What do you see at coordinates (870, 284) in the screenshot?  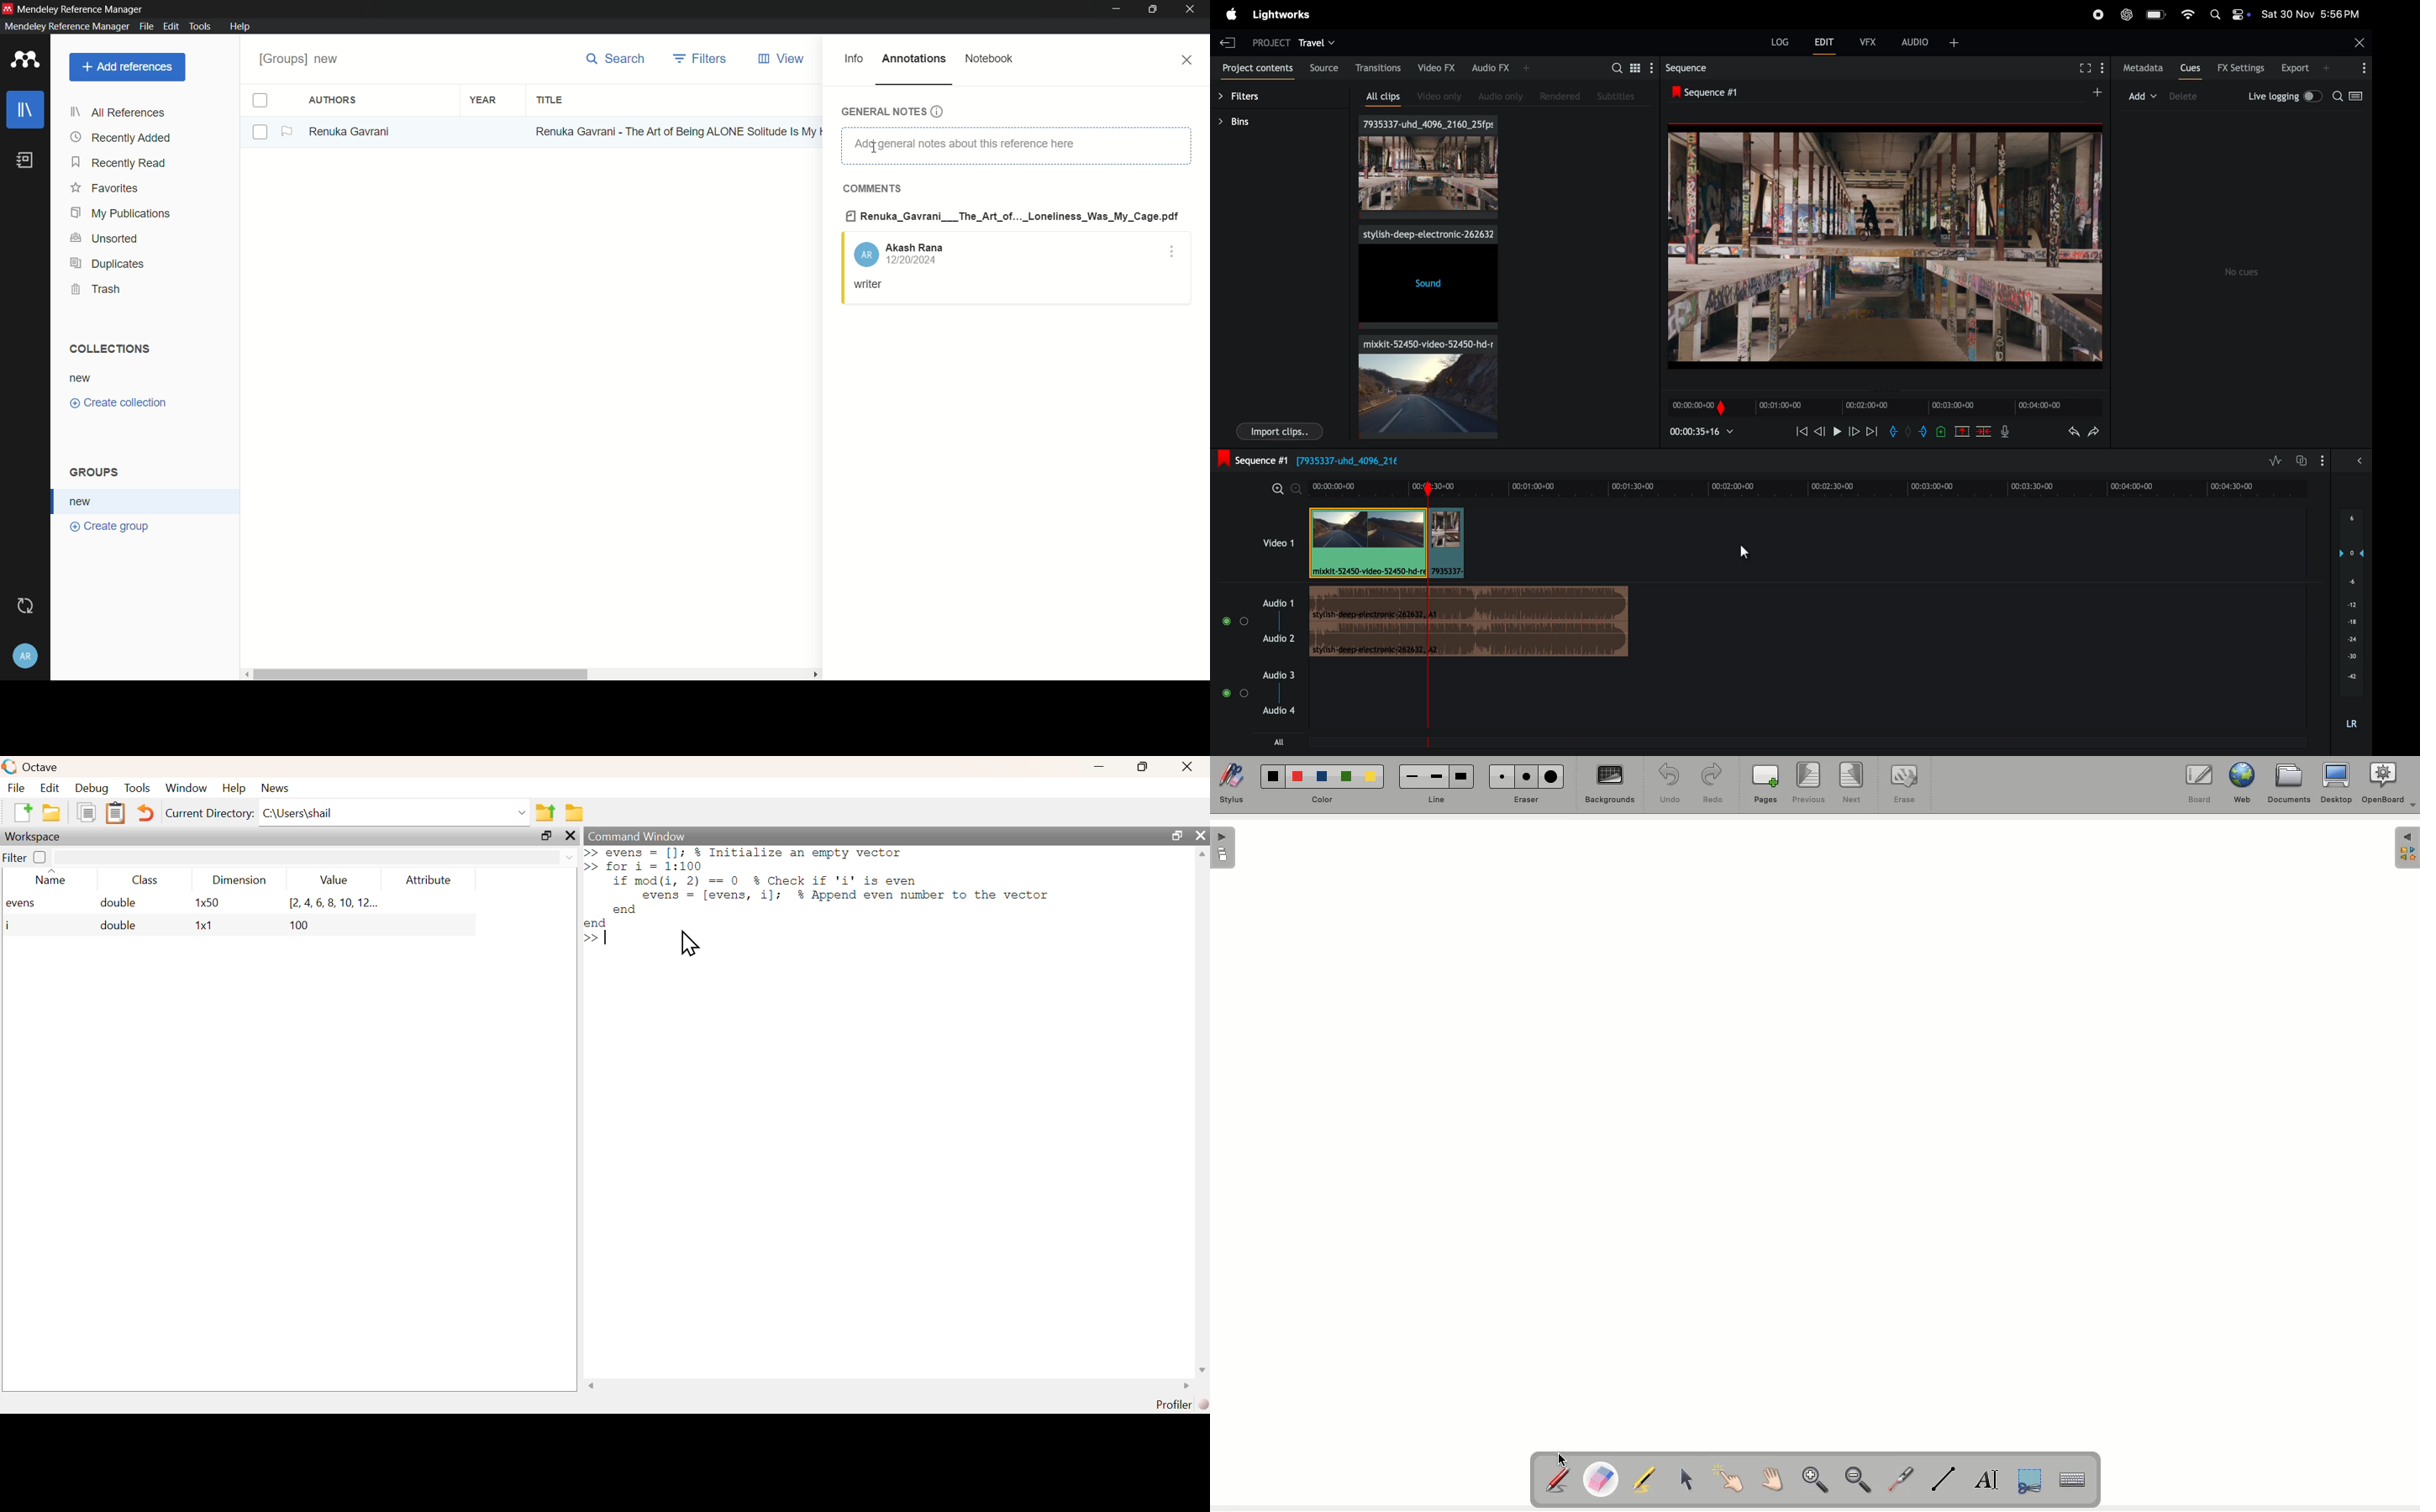 I see `note` at bounding box center [870, 284].